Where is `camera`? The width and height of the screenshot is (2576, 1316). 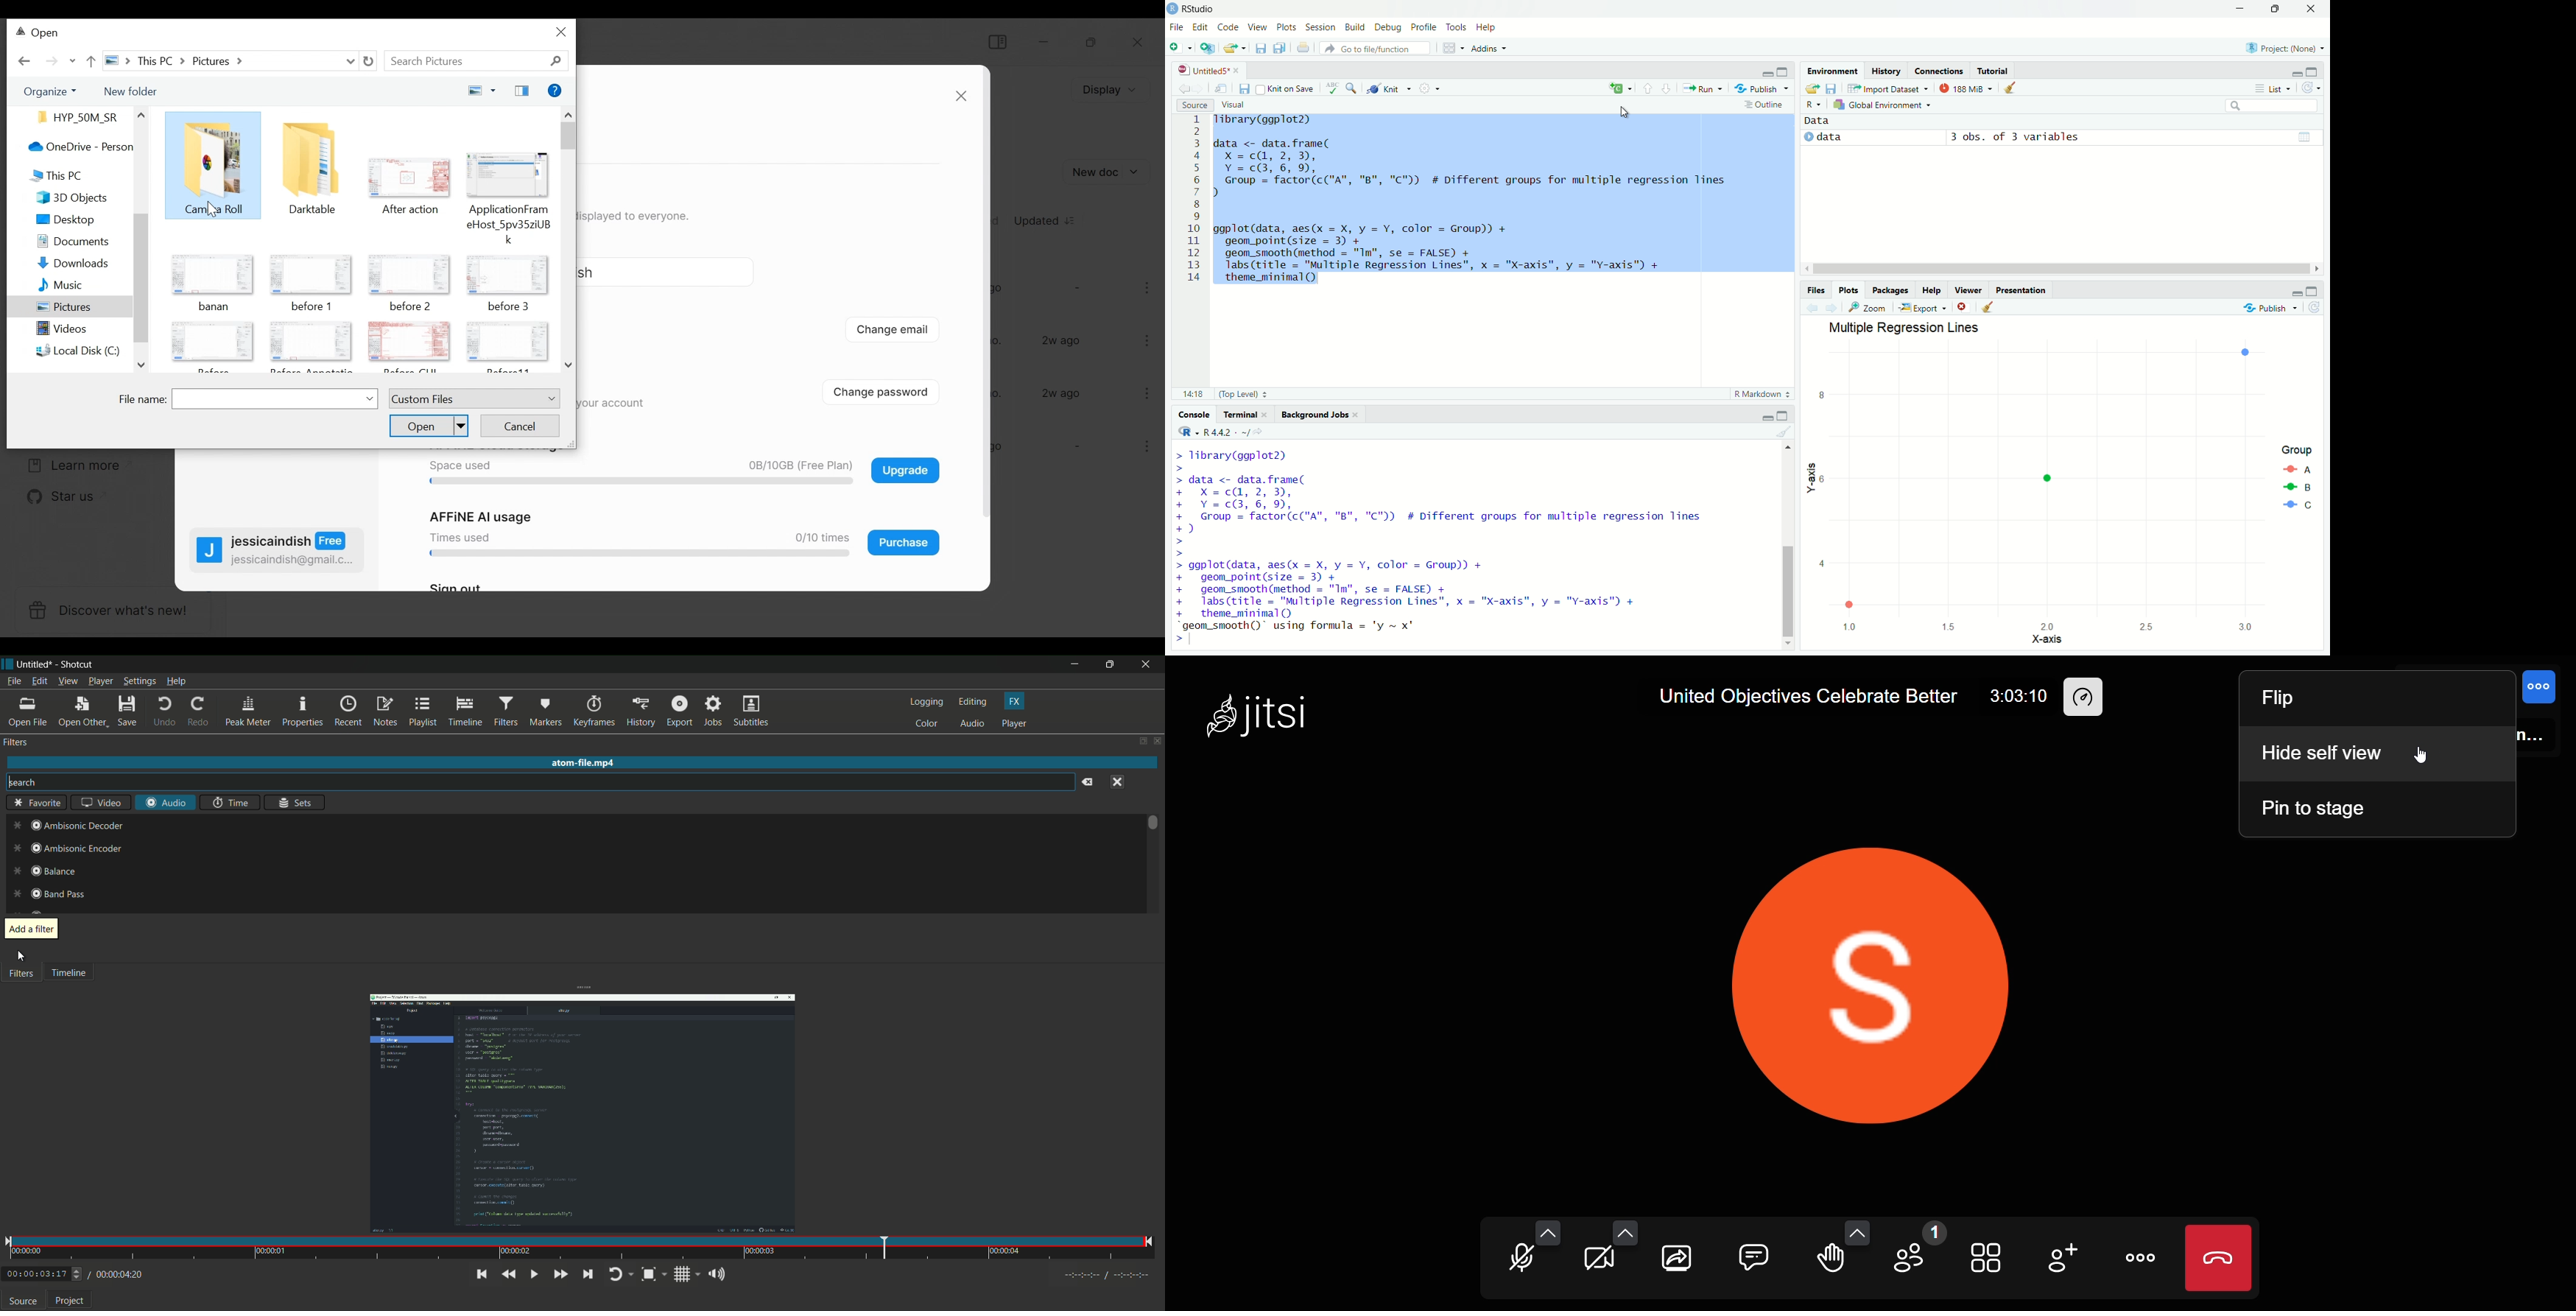 camera is located at coordinates (1600, 1260).